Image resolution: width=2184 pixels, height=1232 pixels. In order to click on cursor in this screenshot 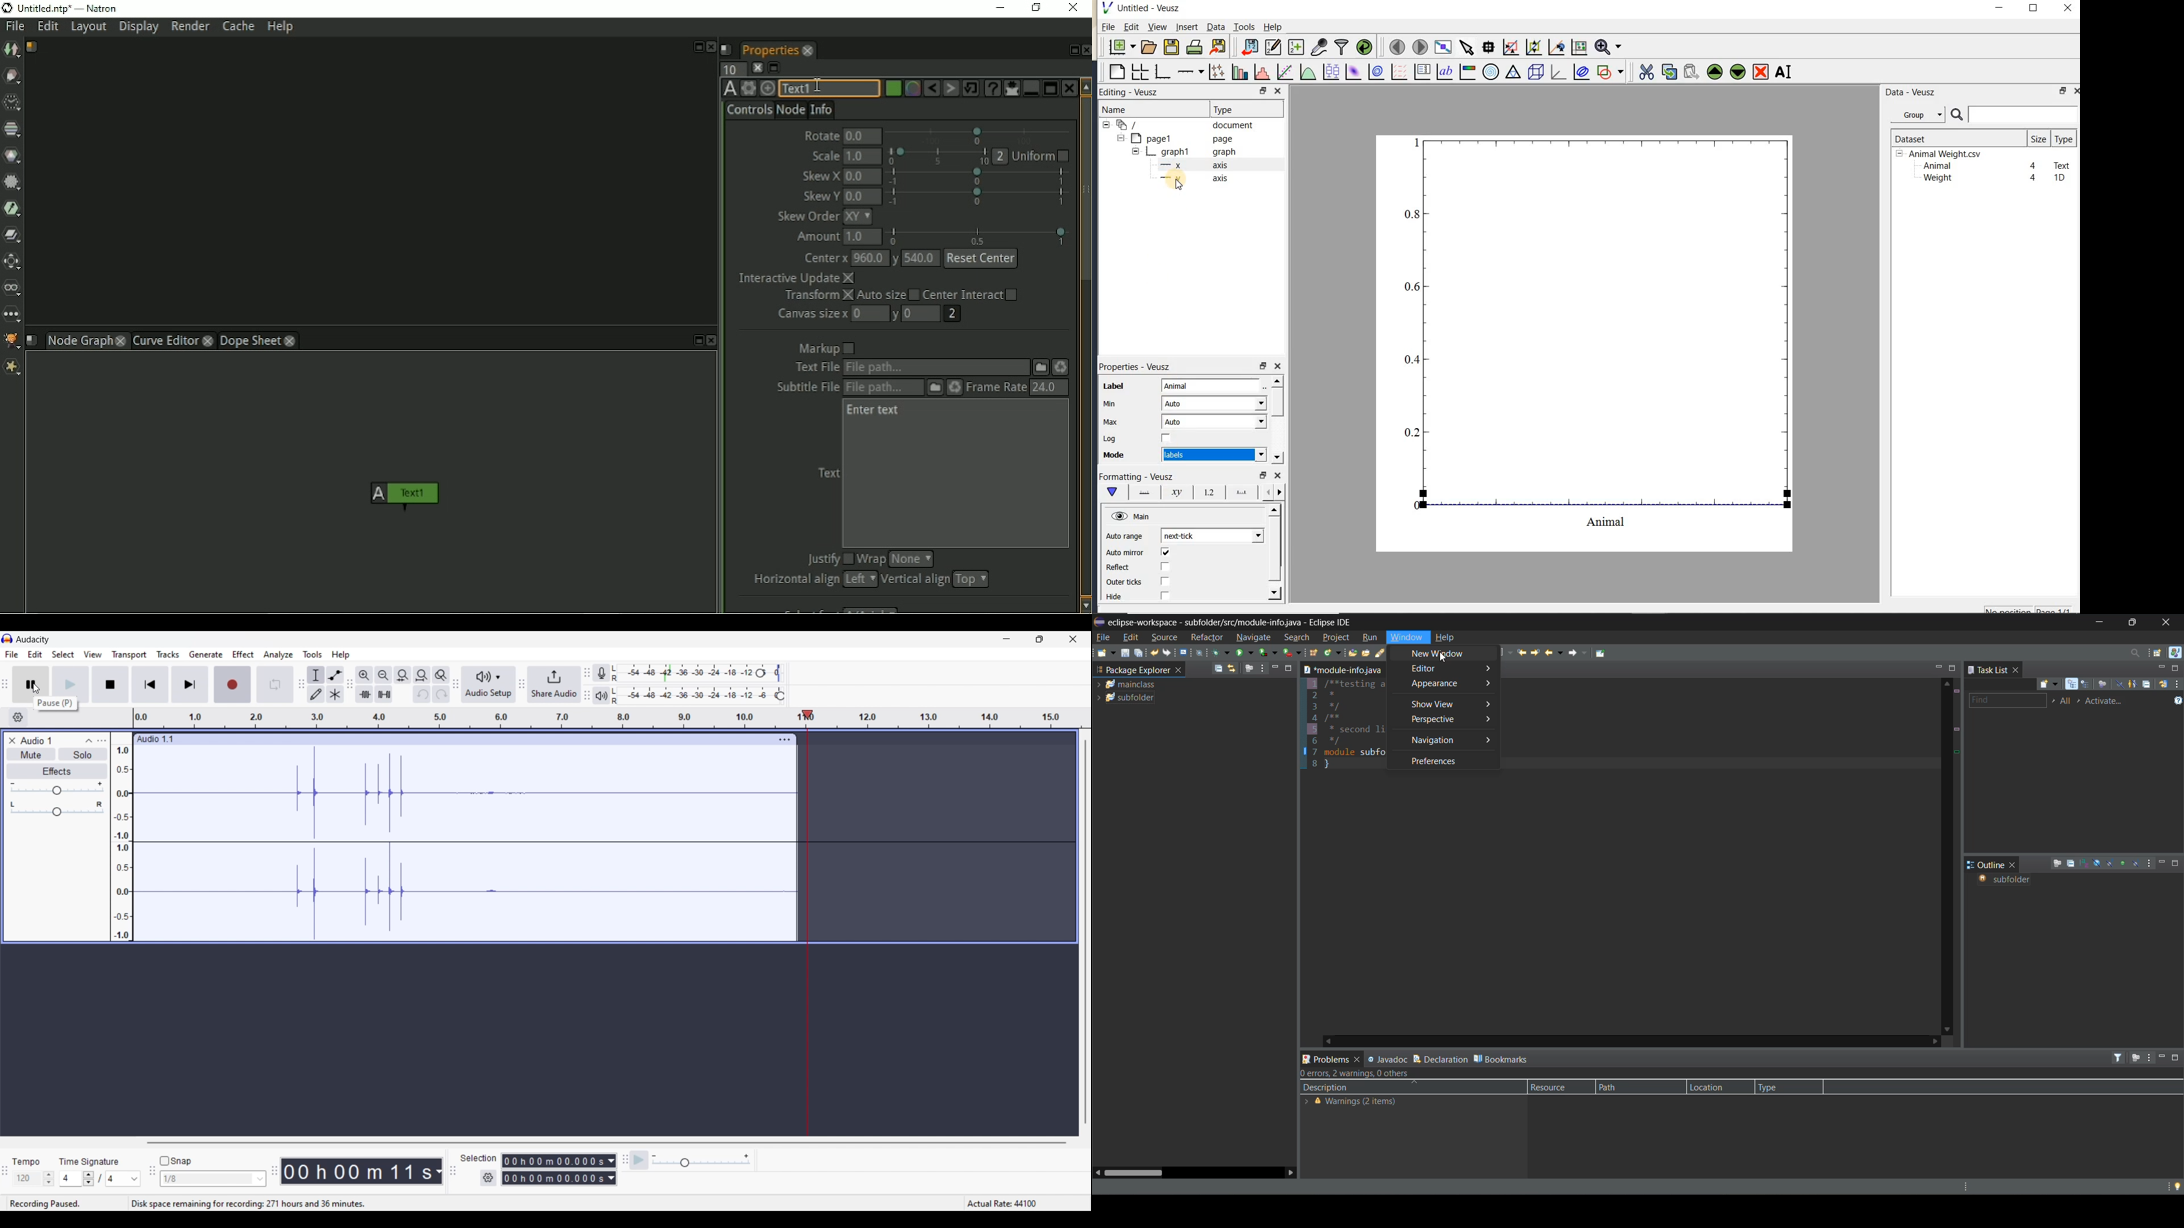, I will do `click(1446, 659)`.